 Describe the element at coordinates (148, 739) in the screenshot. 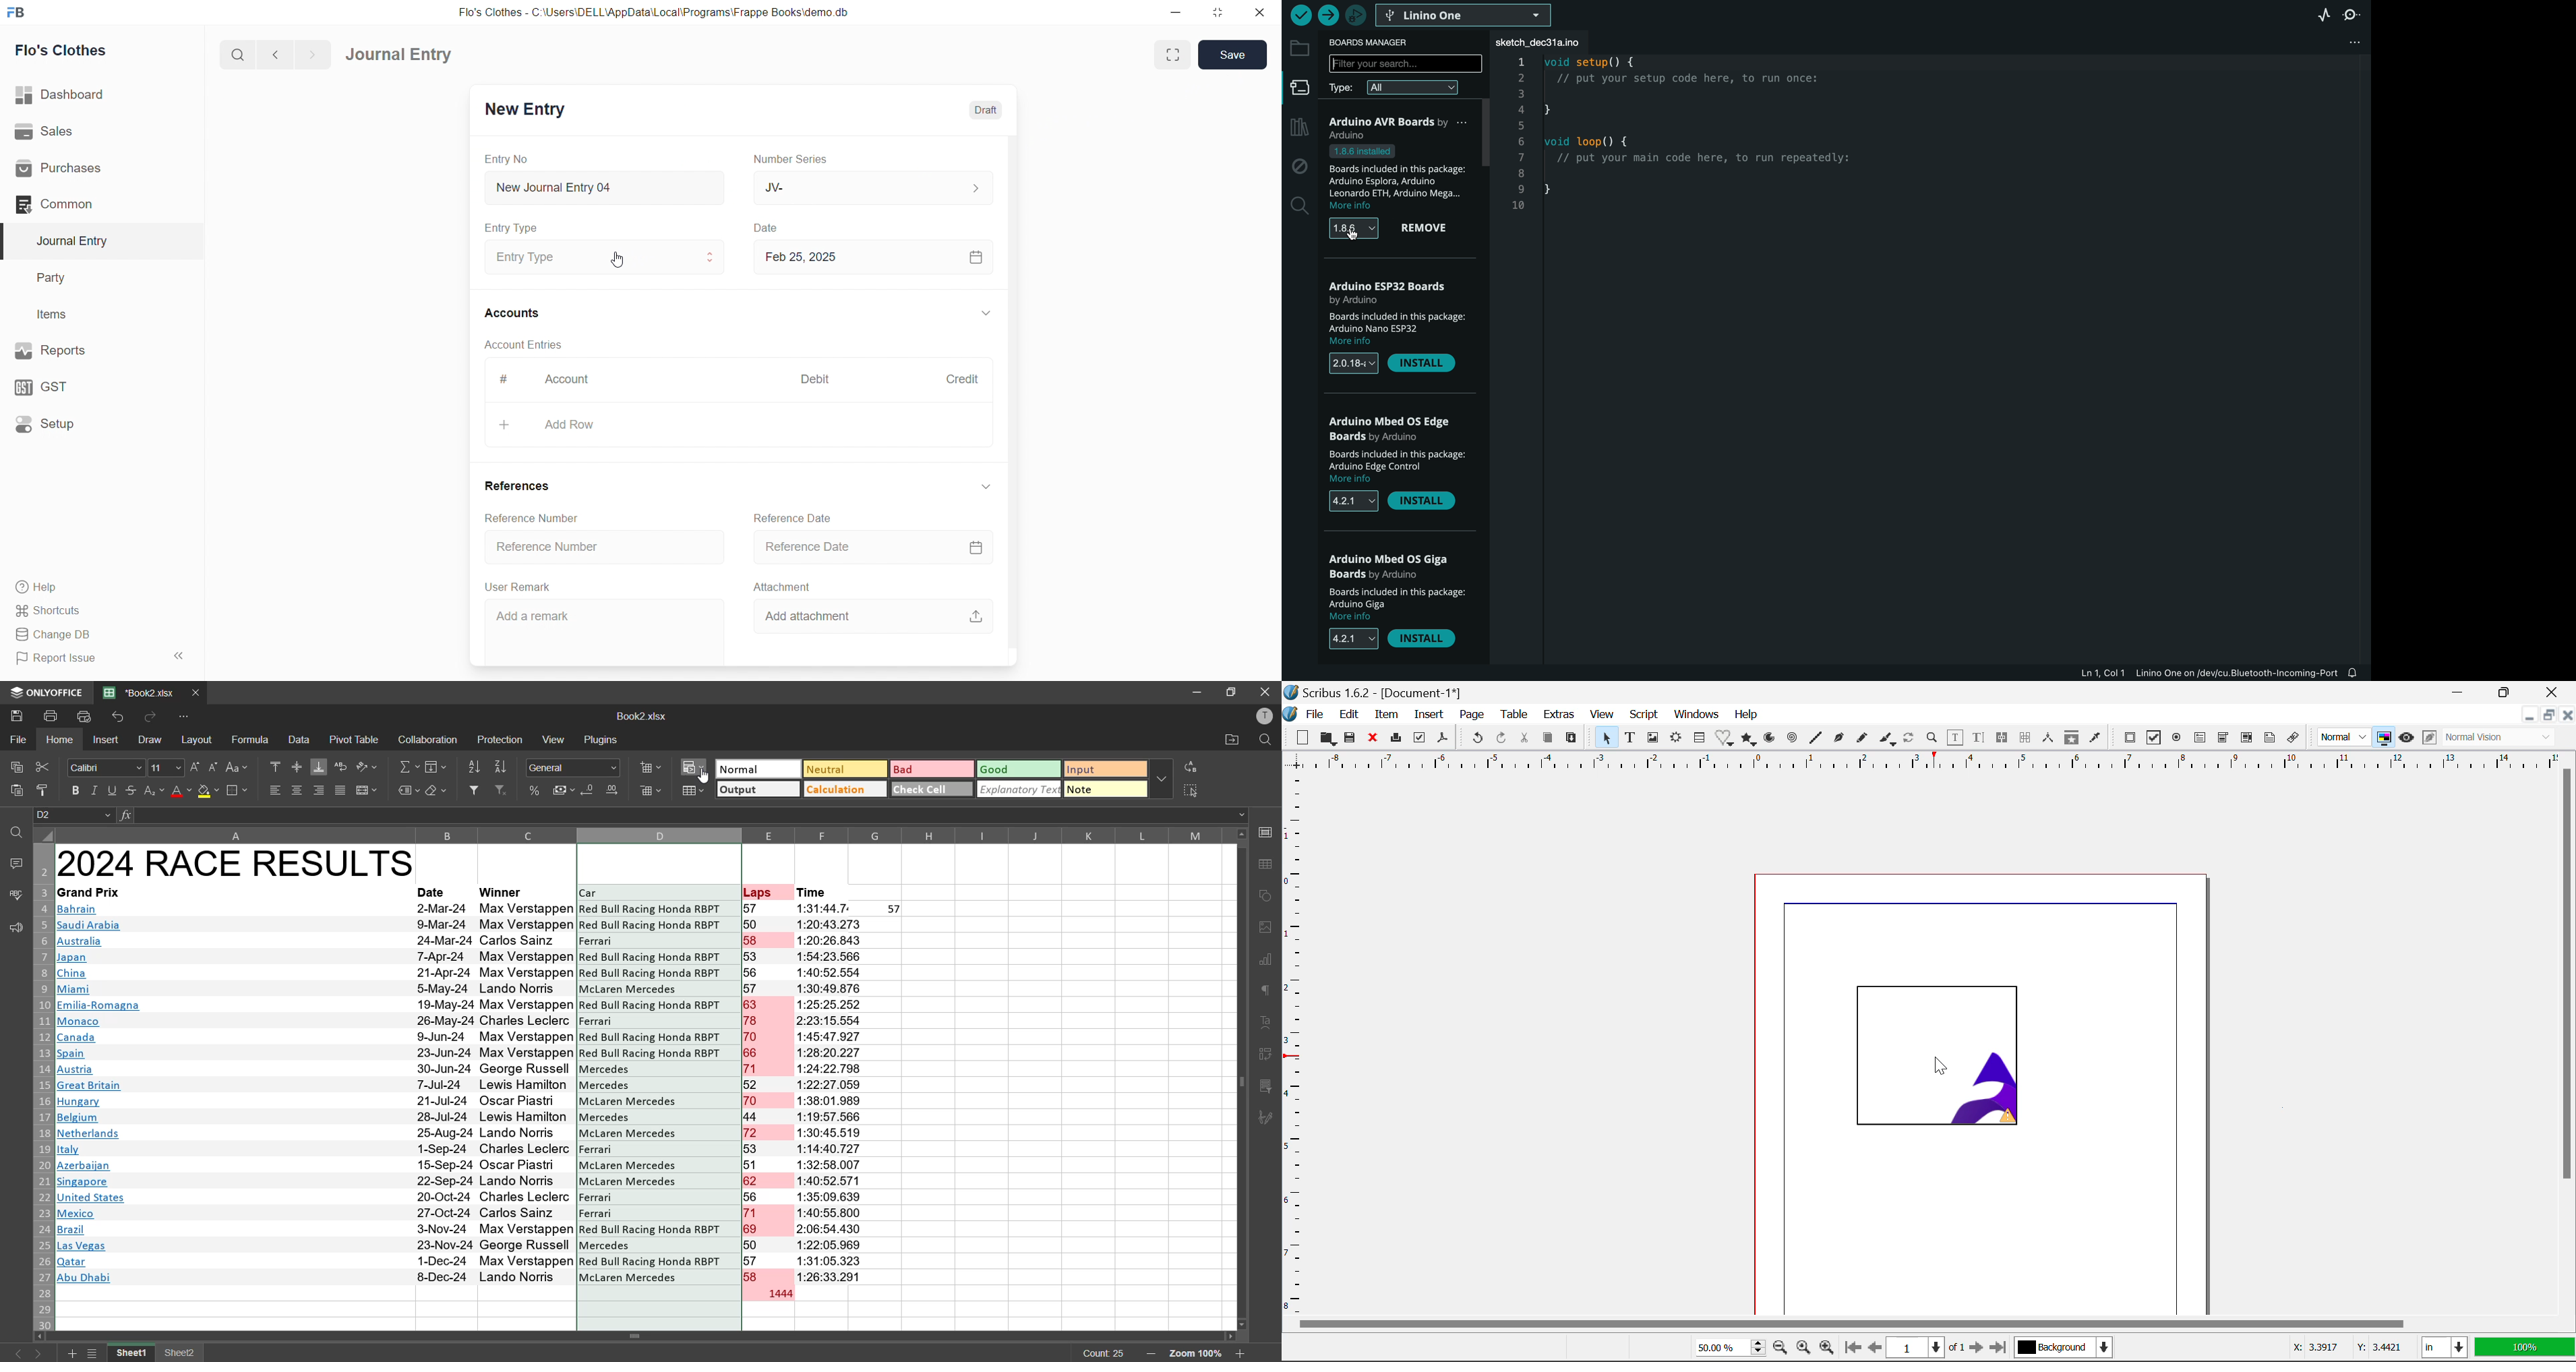

I see `draw` at that location.